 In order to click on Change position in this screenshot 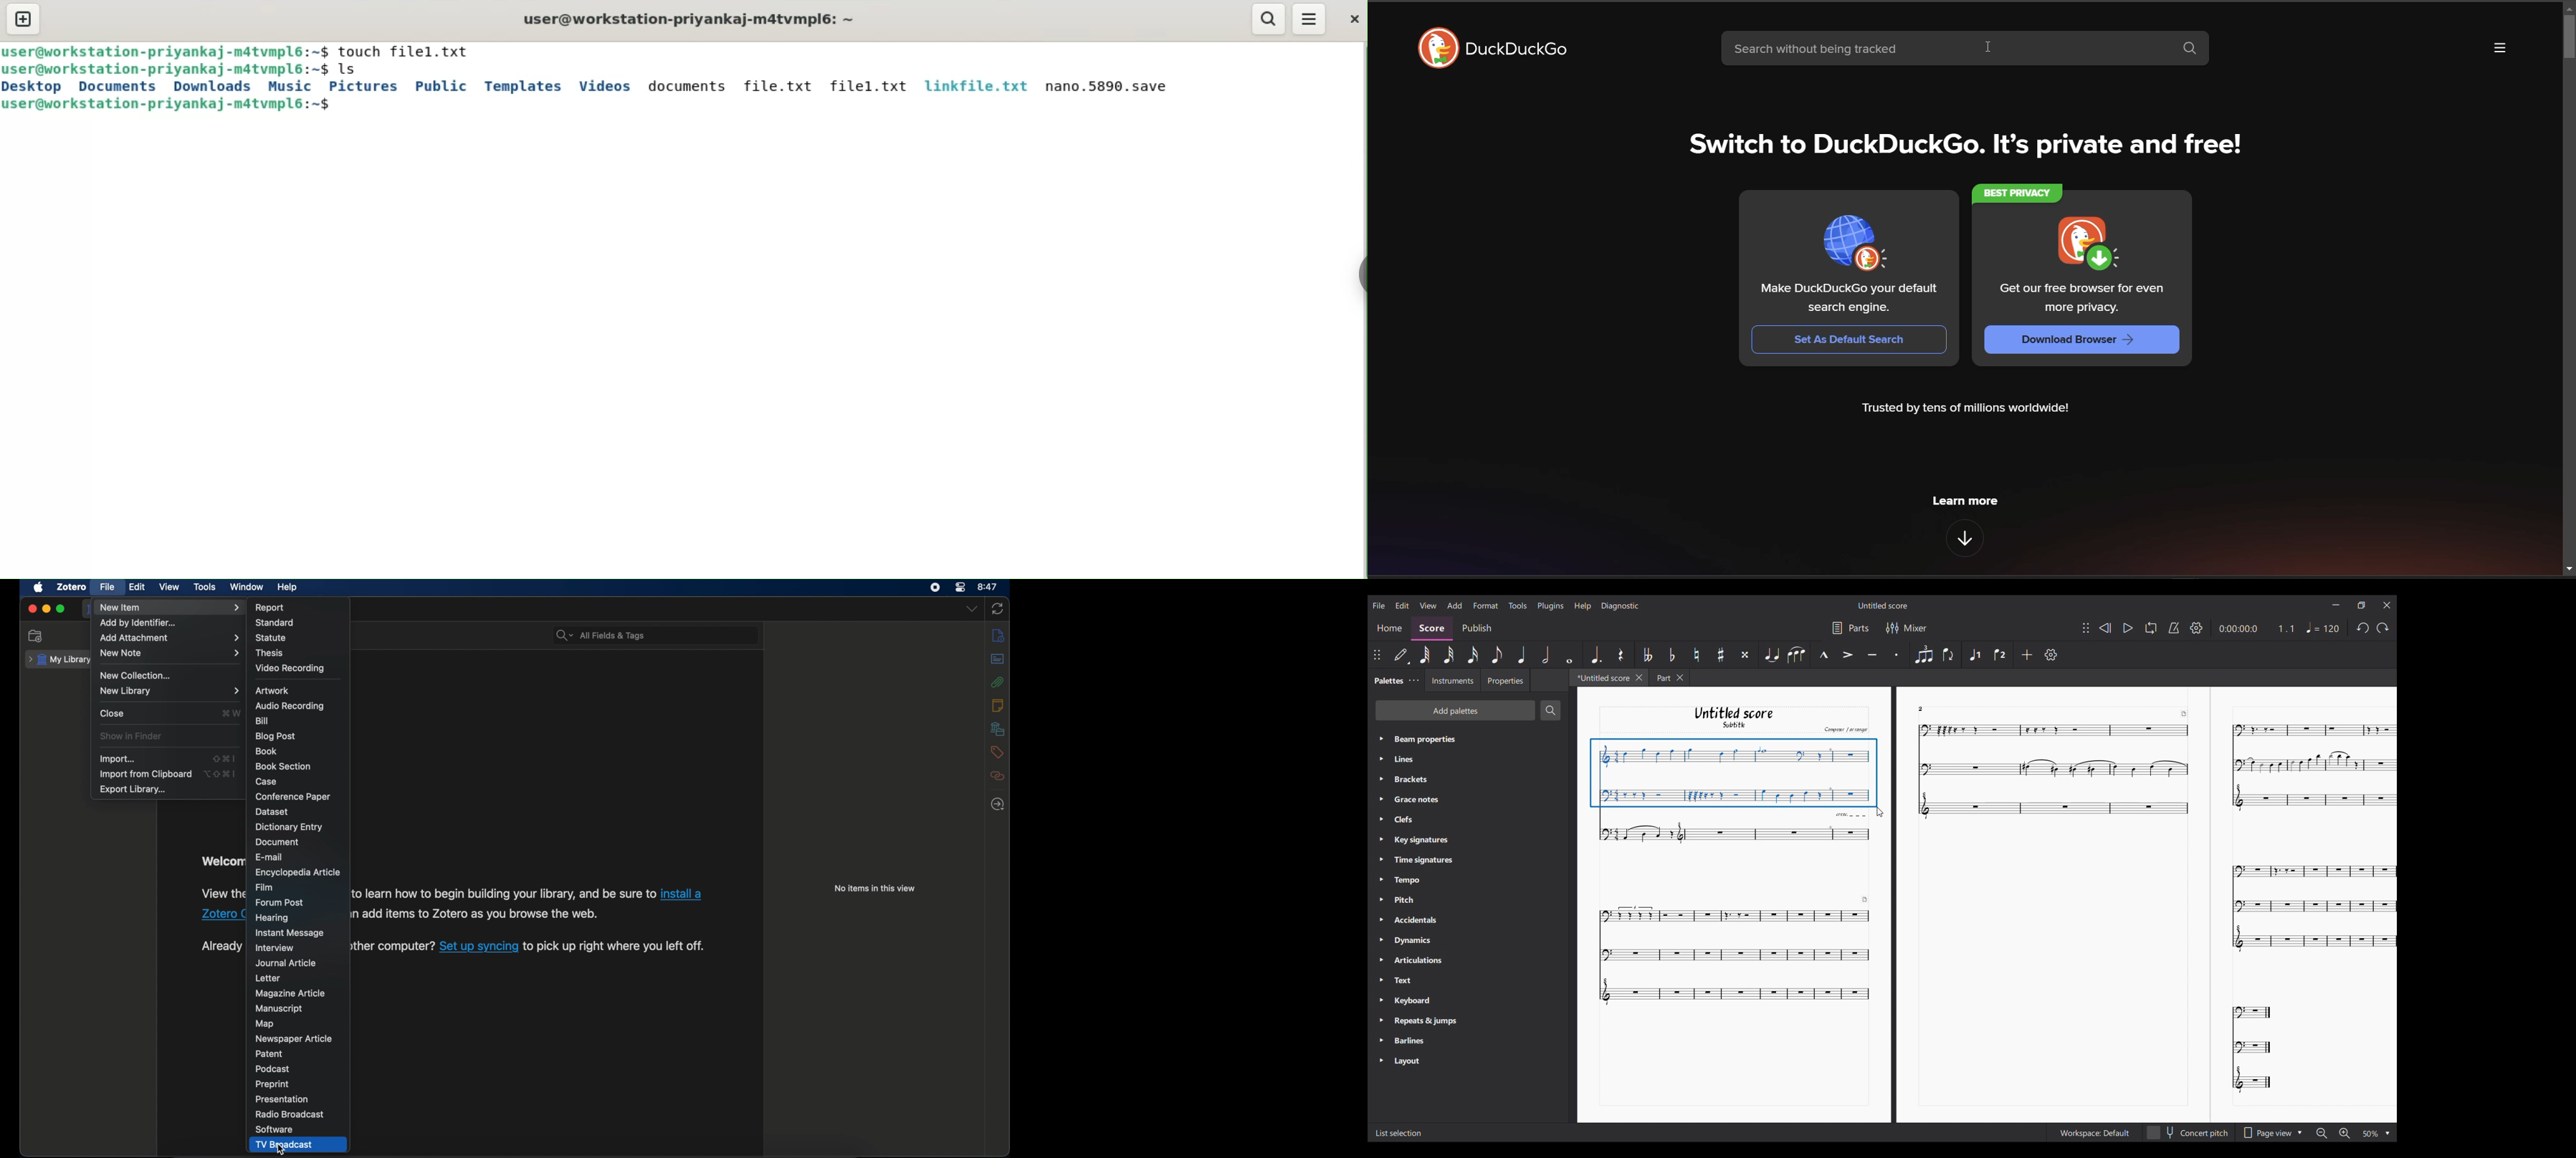, I will do `click(2086, 627)`.